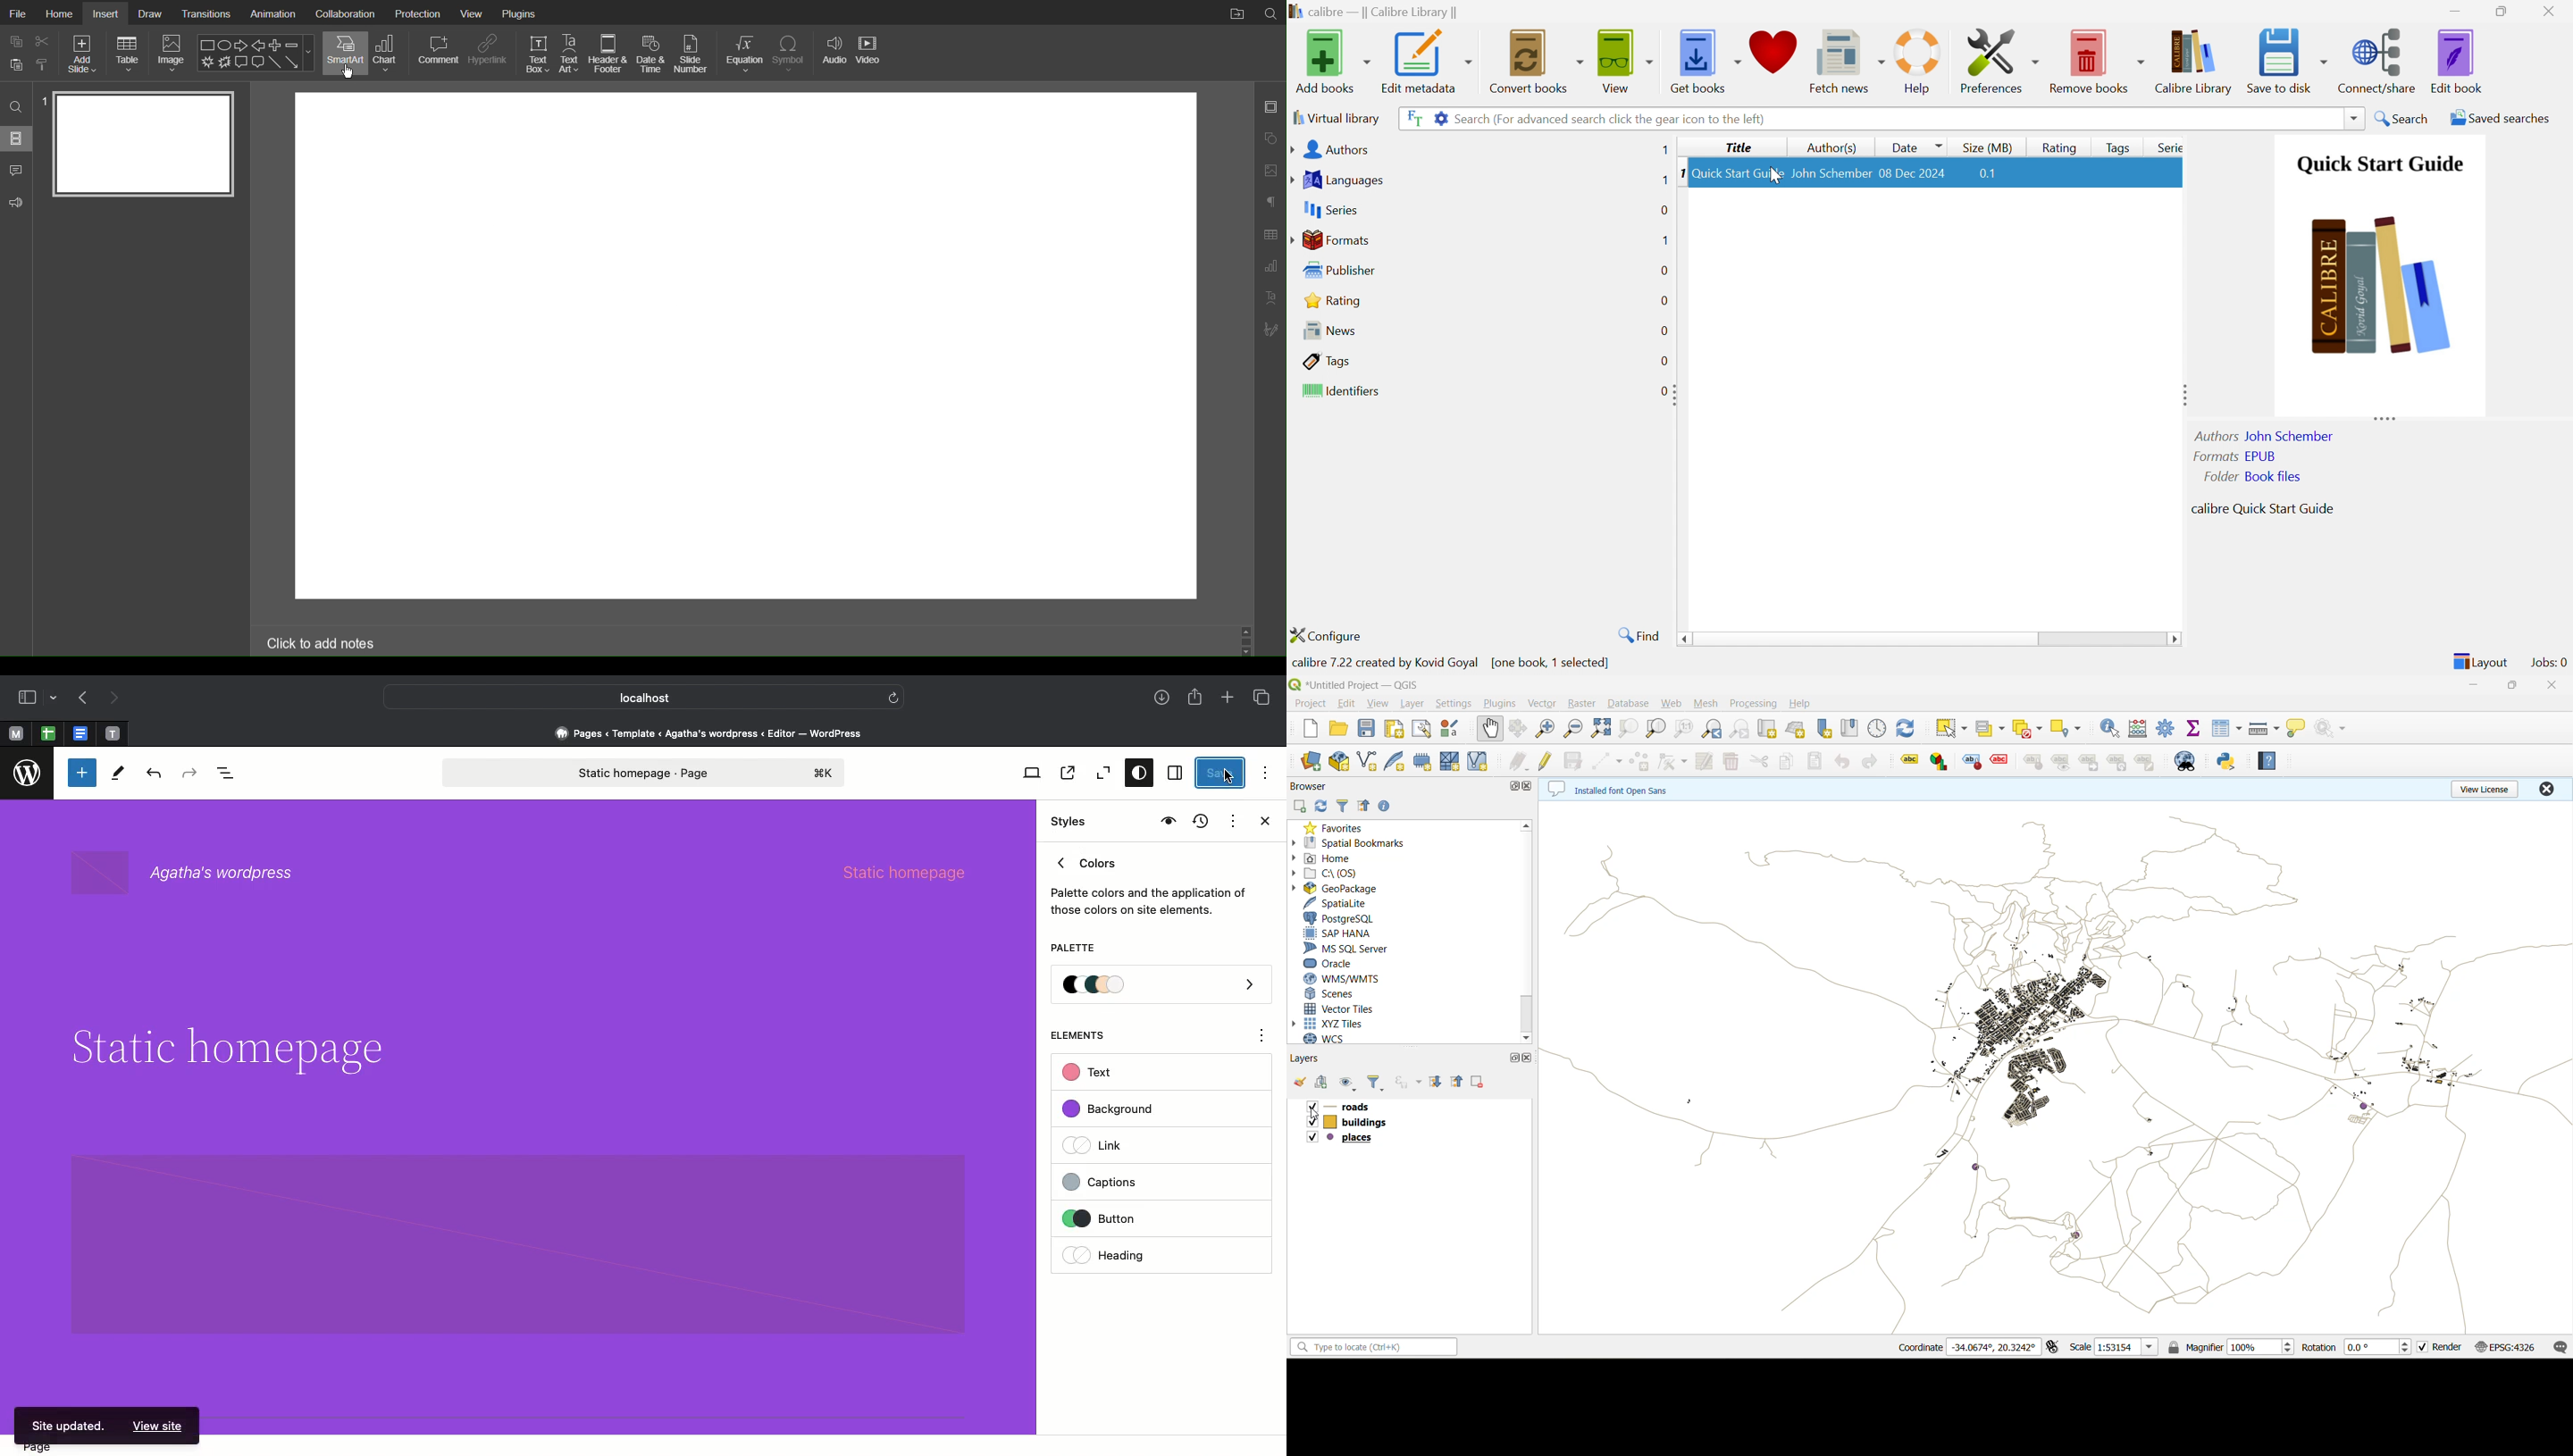  I want to click on Expand, so click(2384, 418).